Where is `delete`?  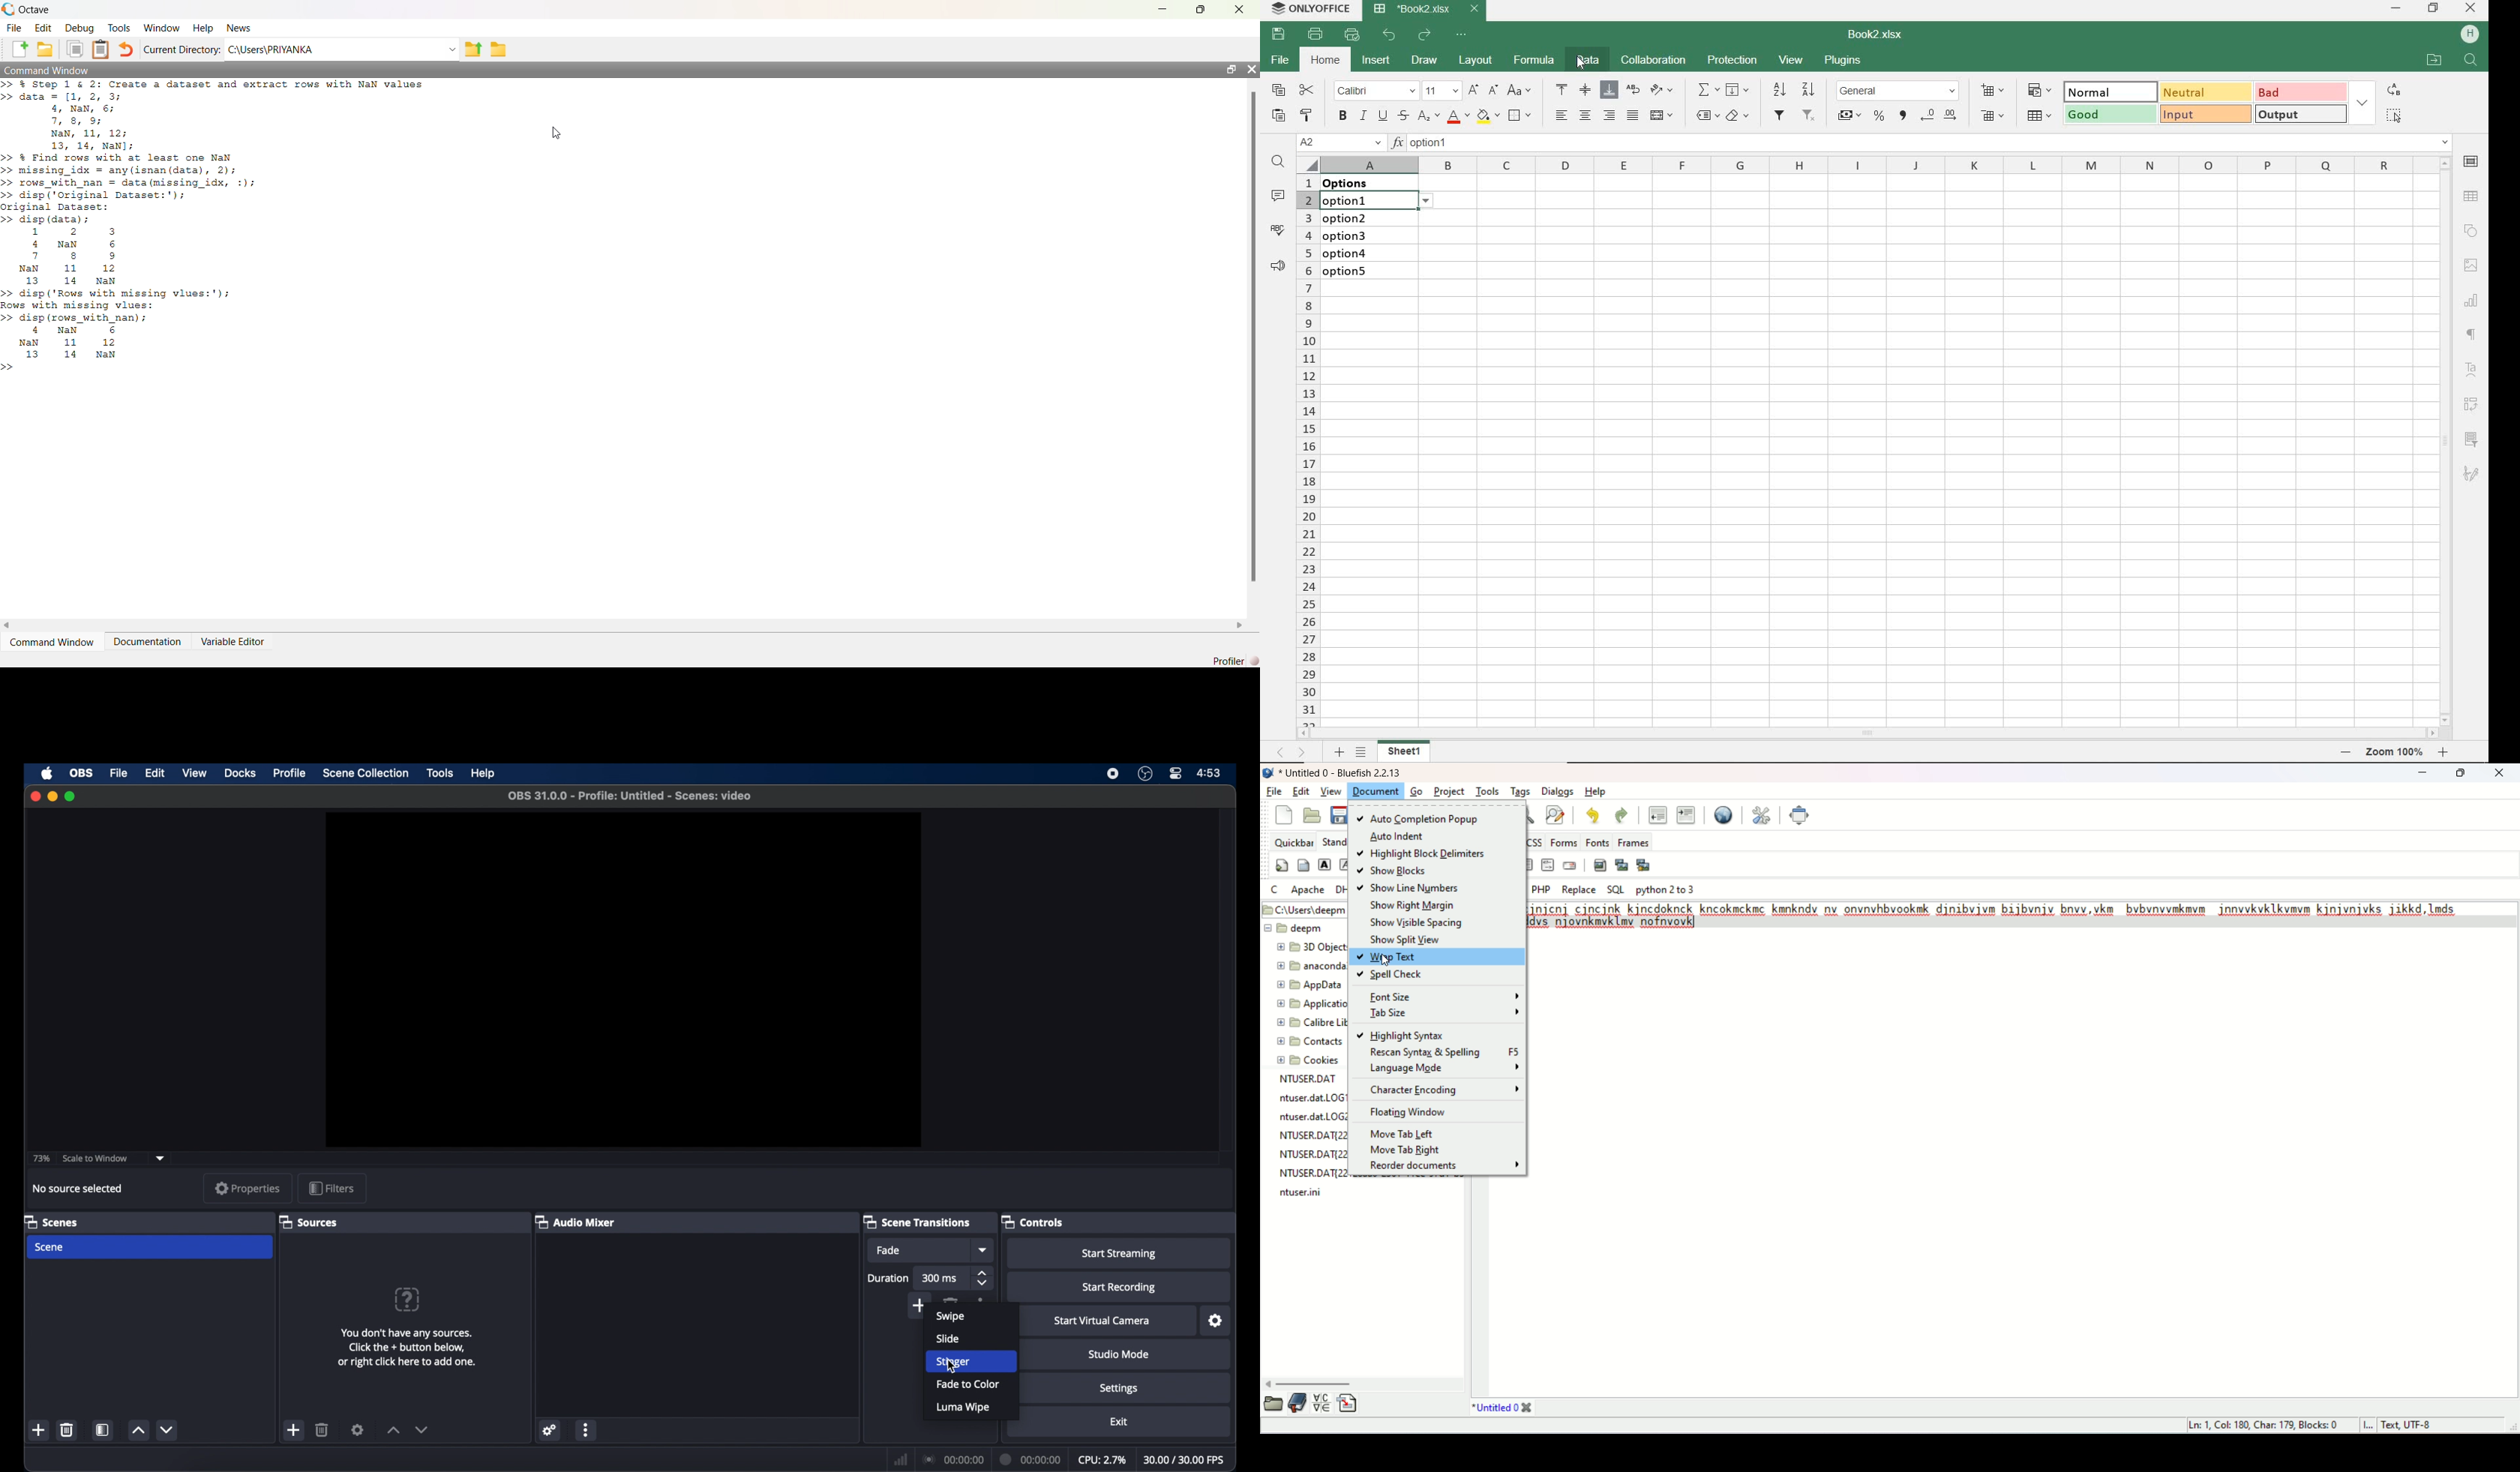 delete is located at coordinates (323, 1429).